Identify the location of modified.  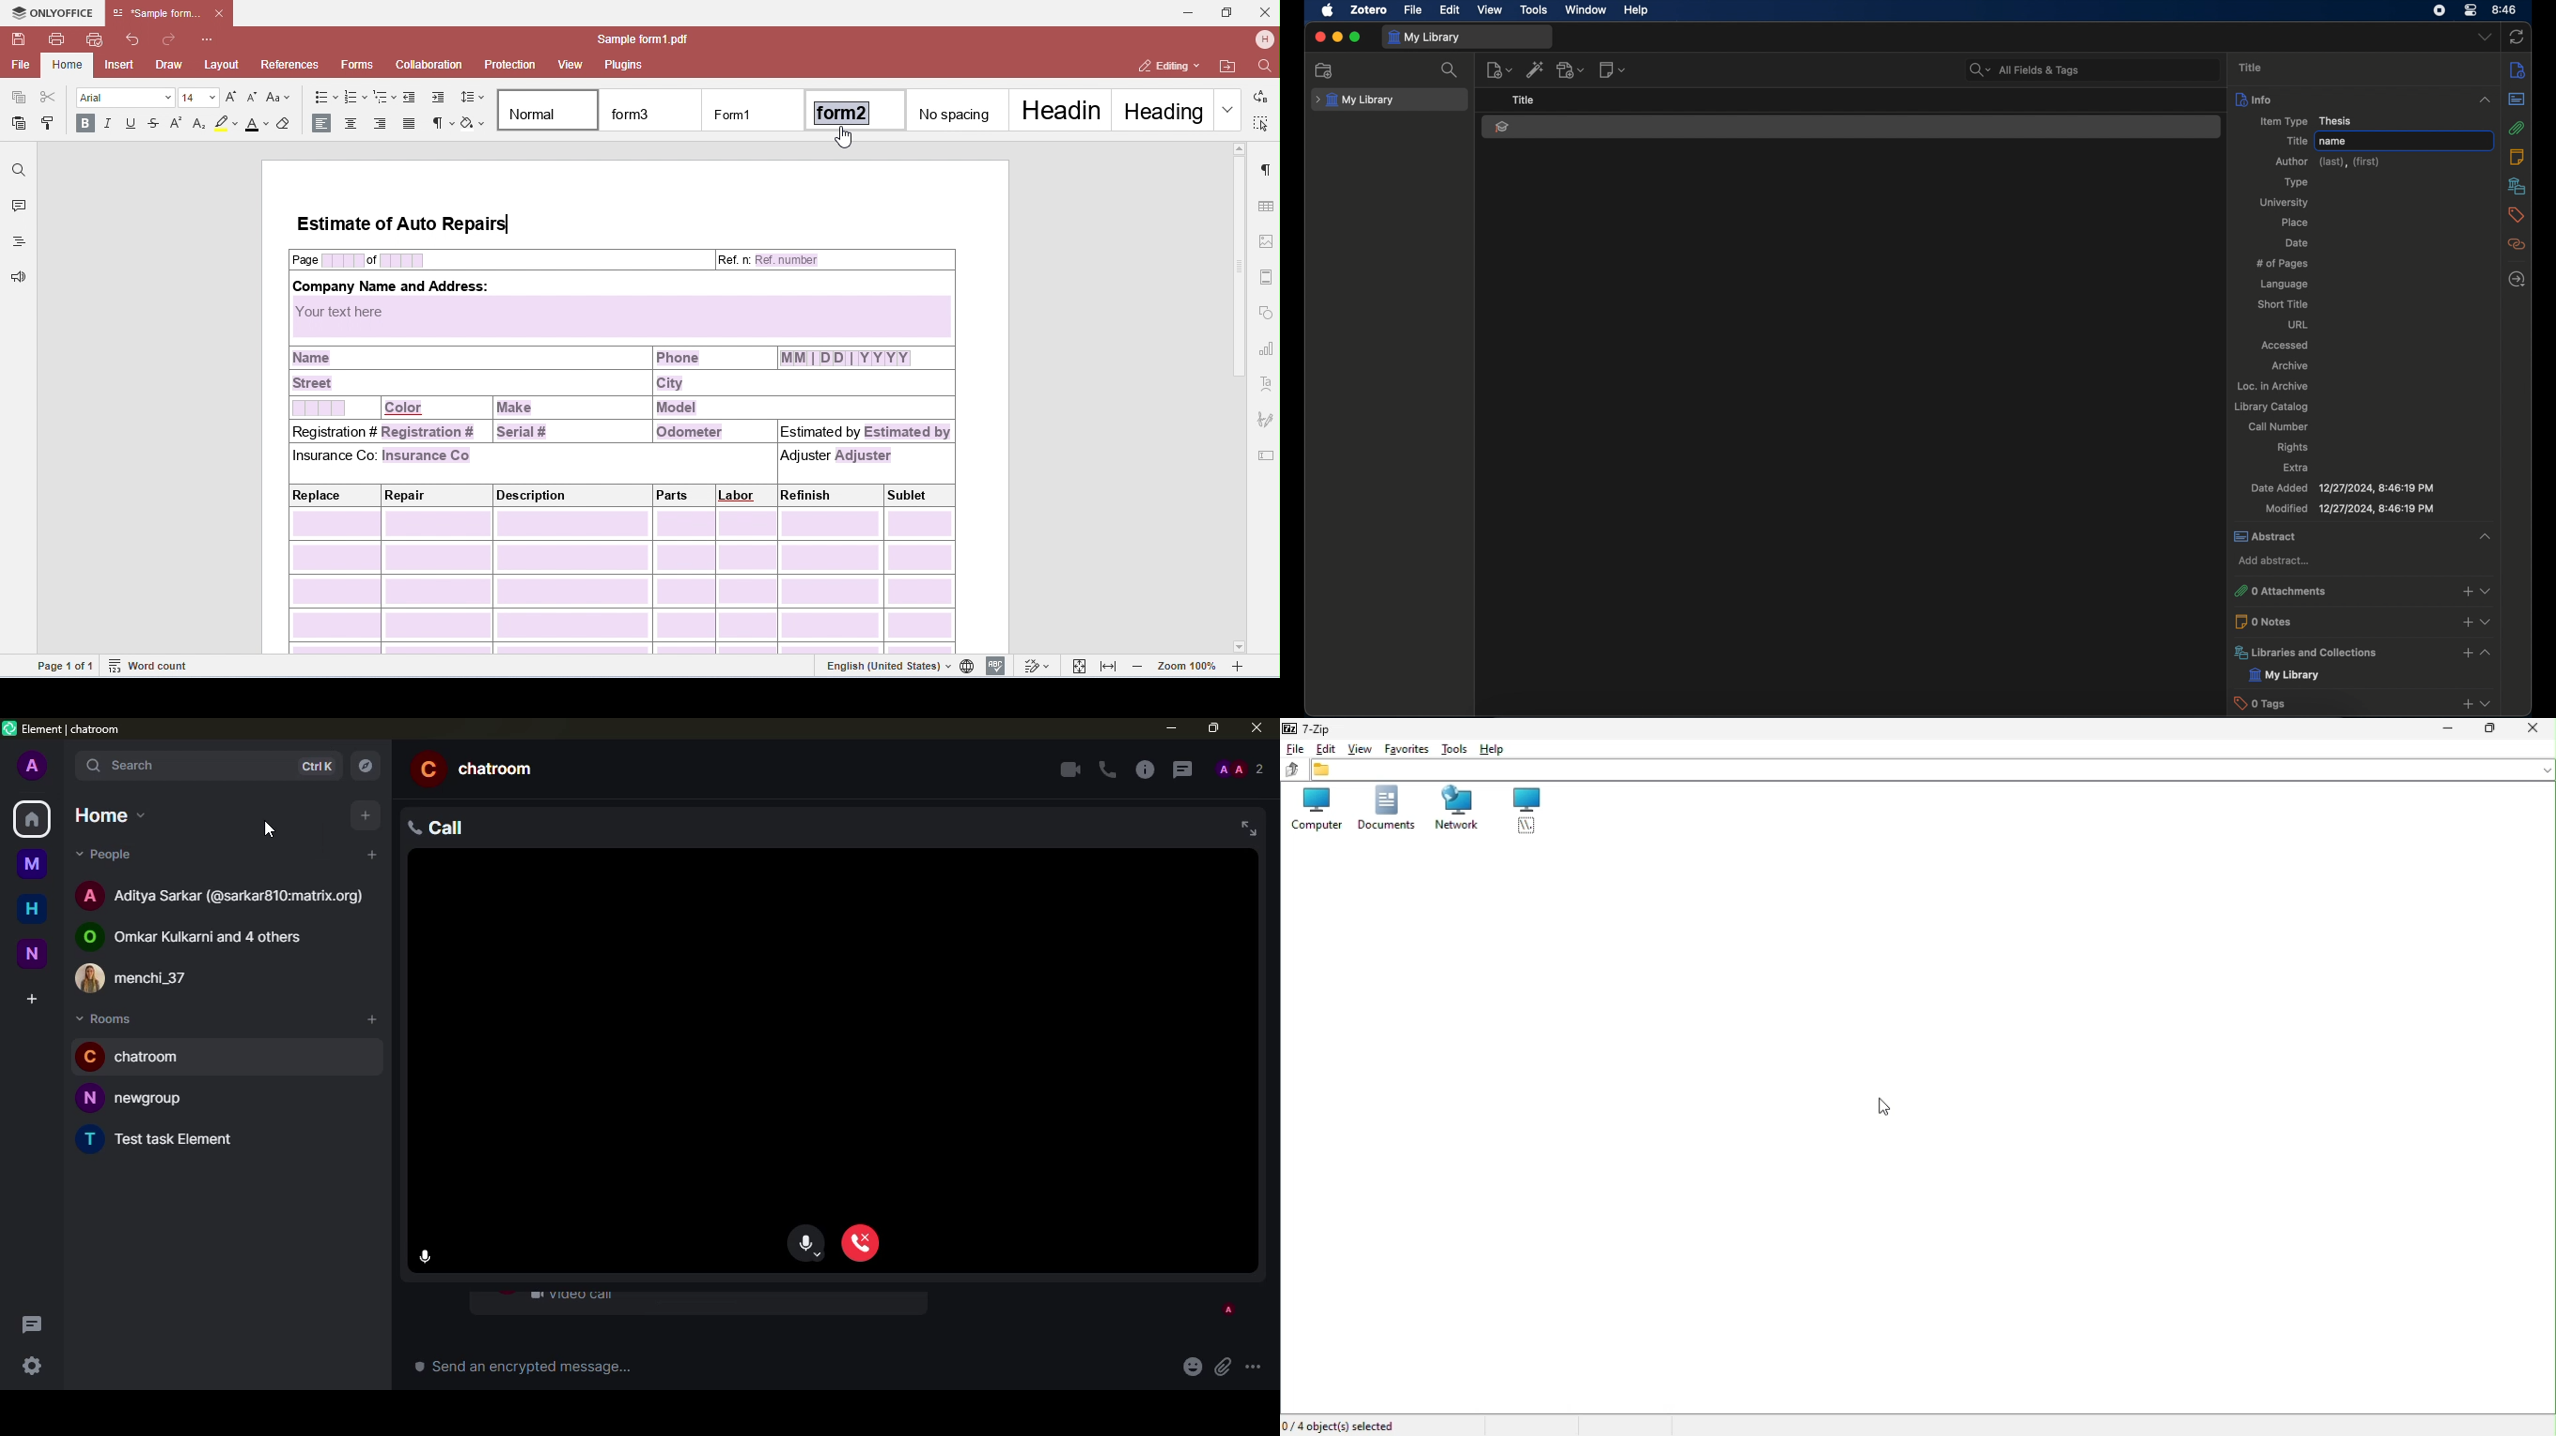
(2350, 509).